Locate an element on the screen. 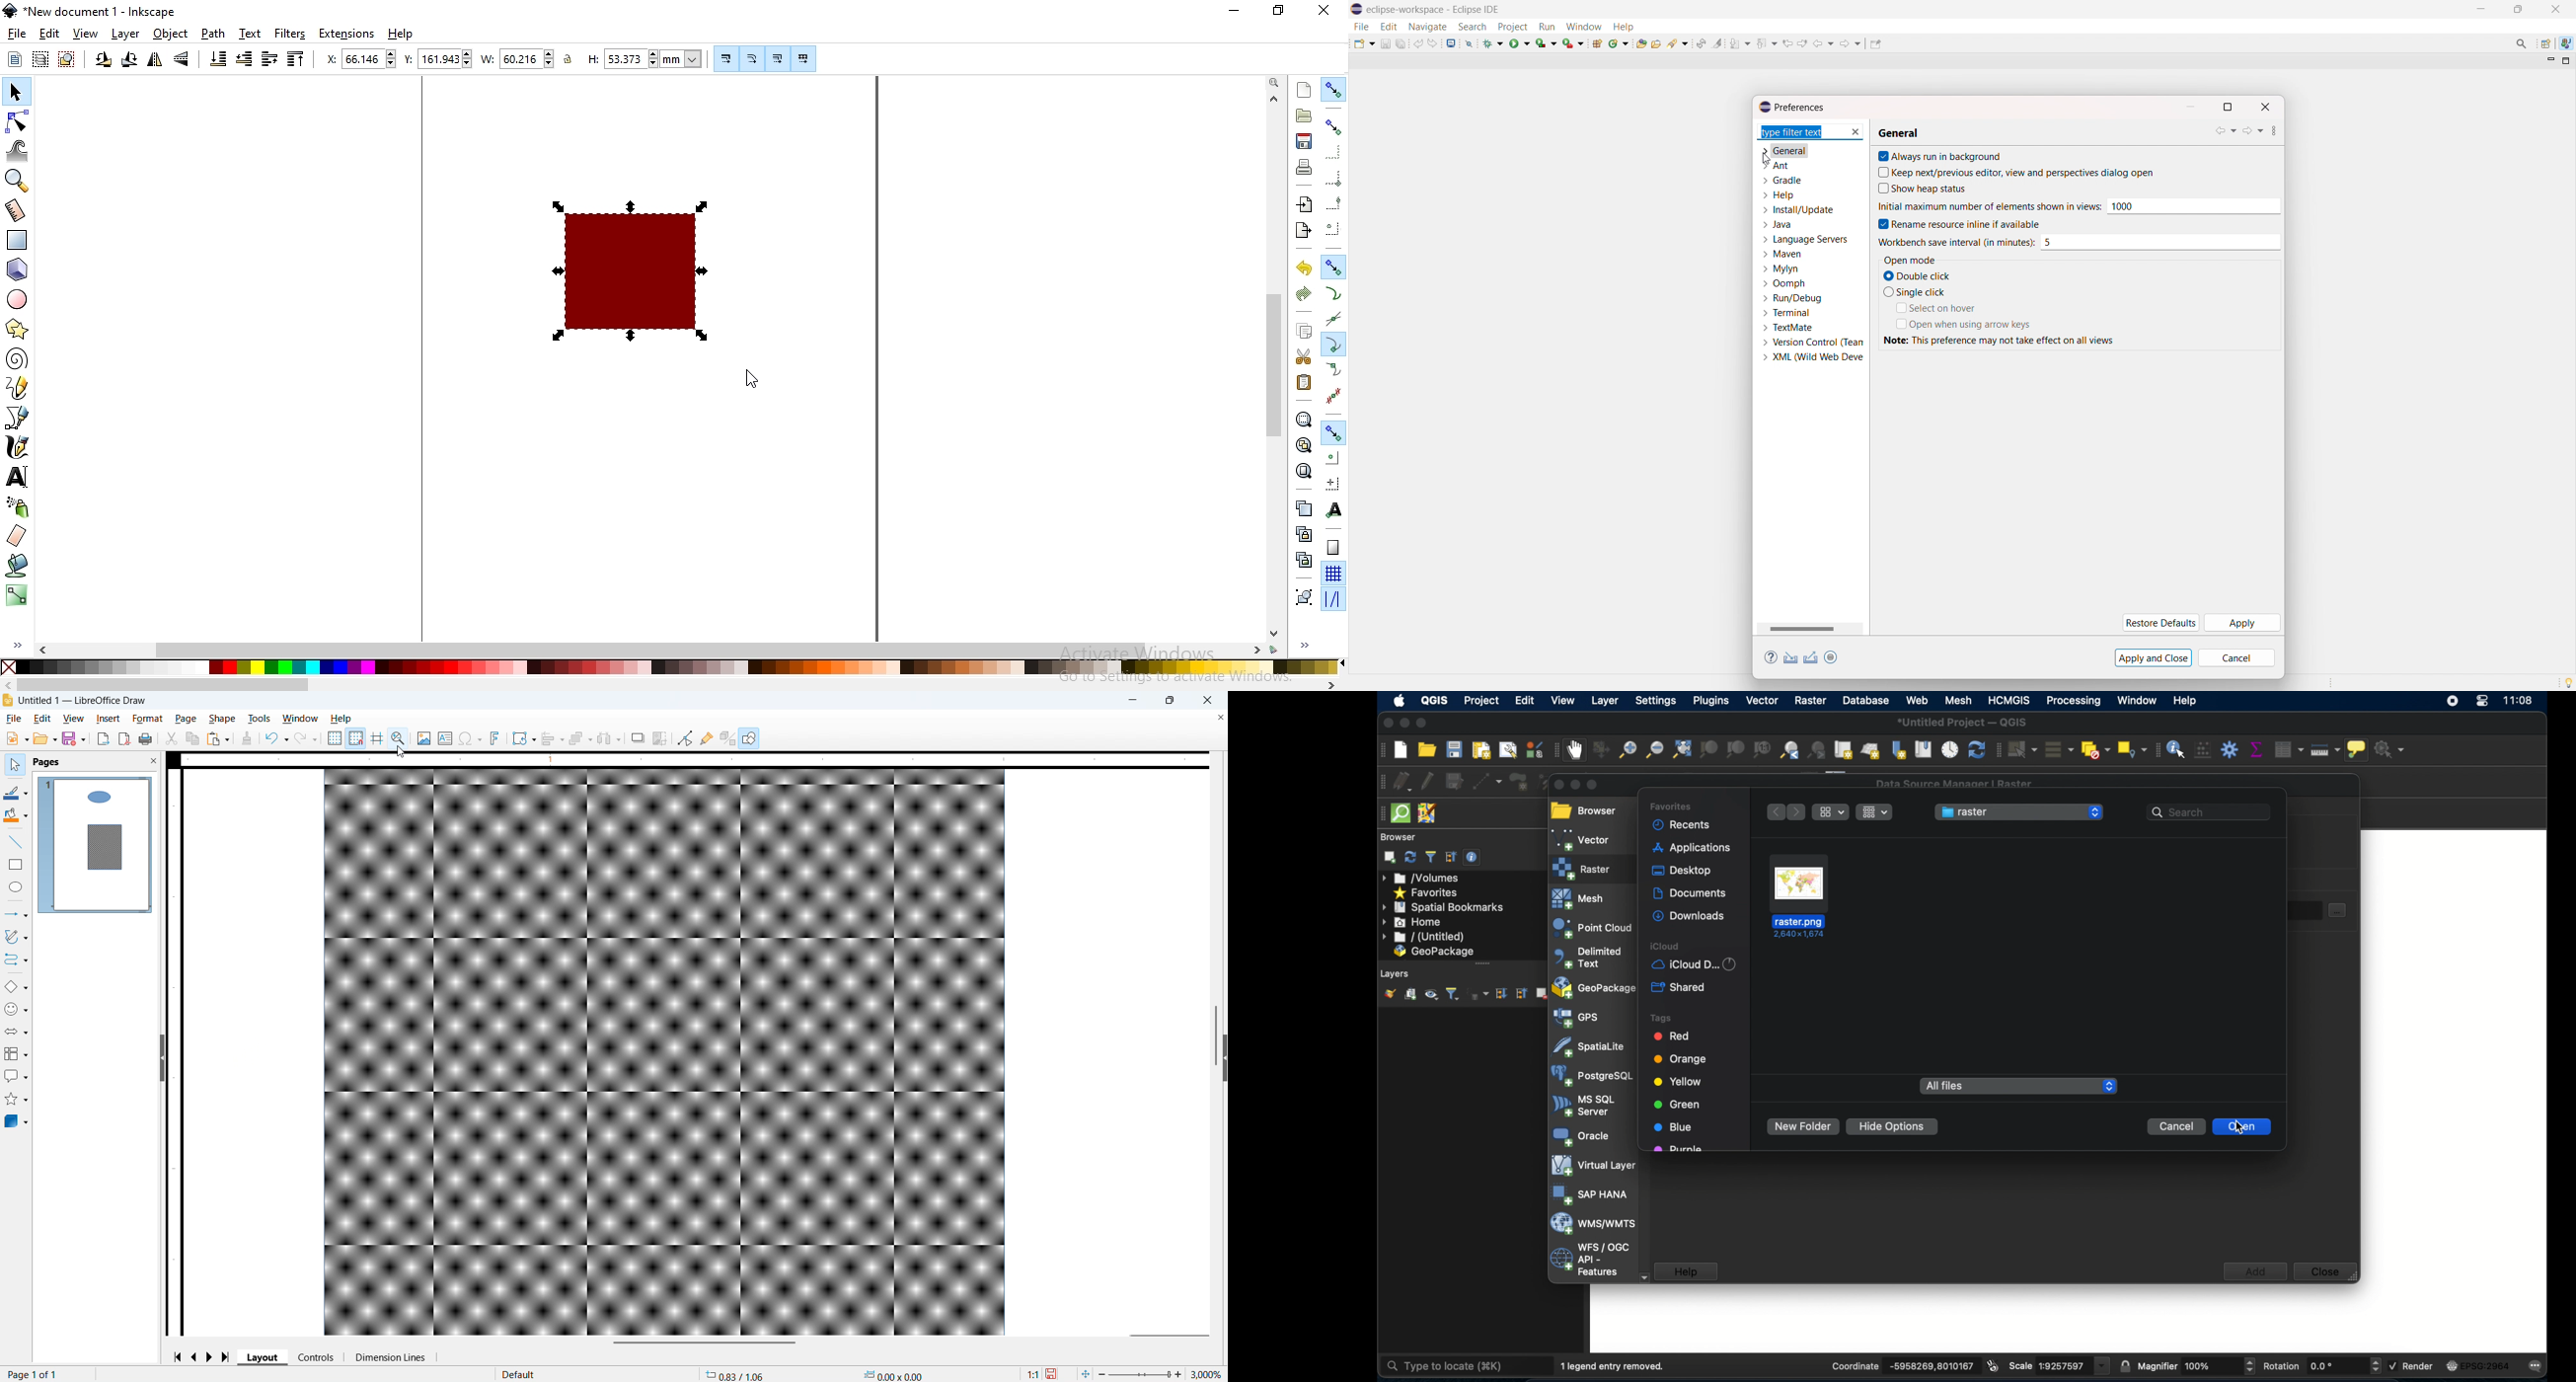 This screenshot has width=2576, height=1400. layer is located at coordinates (127, 35).